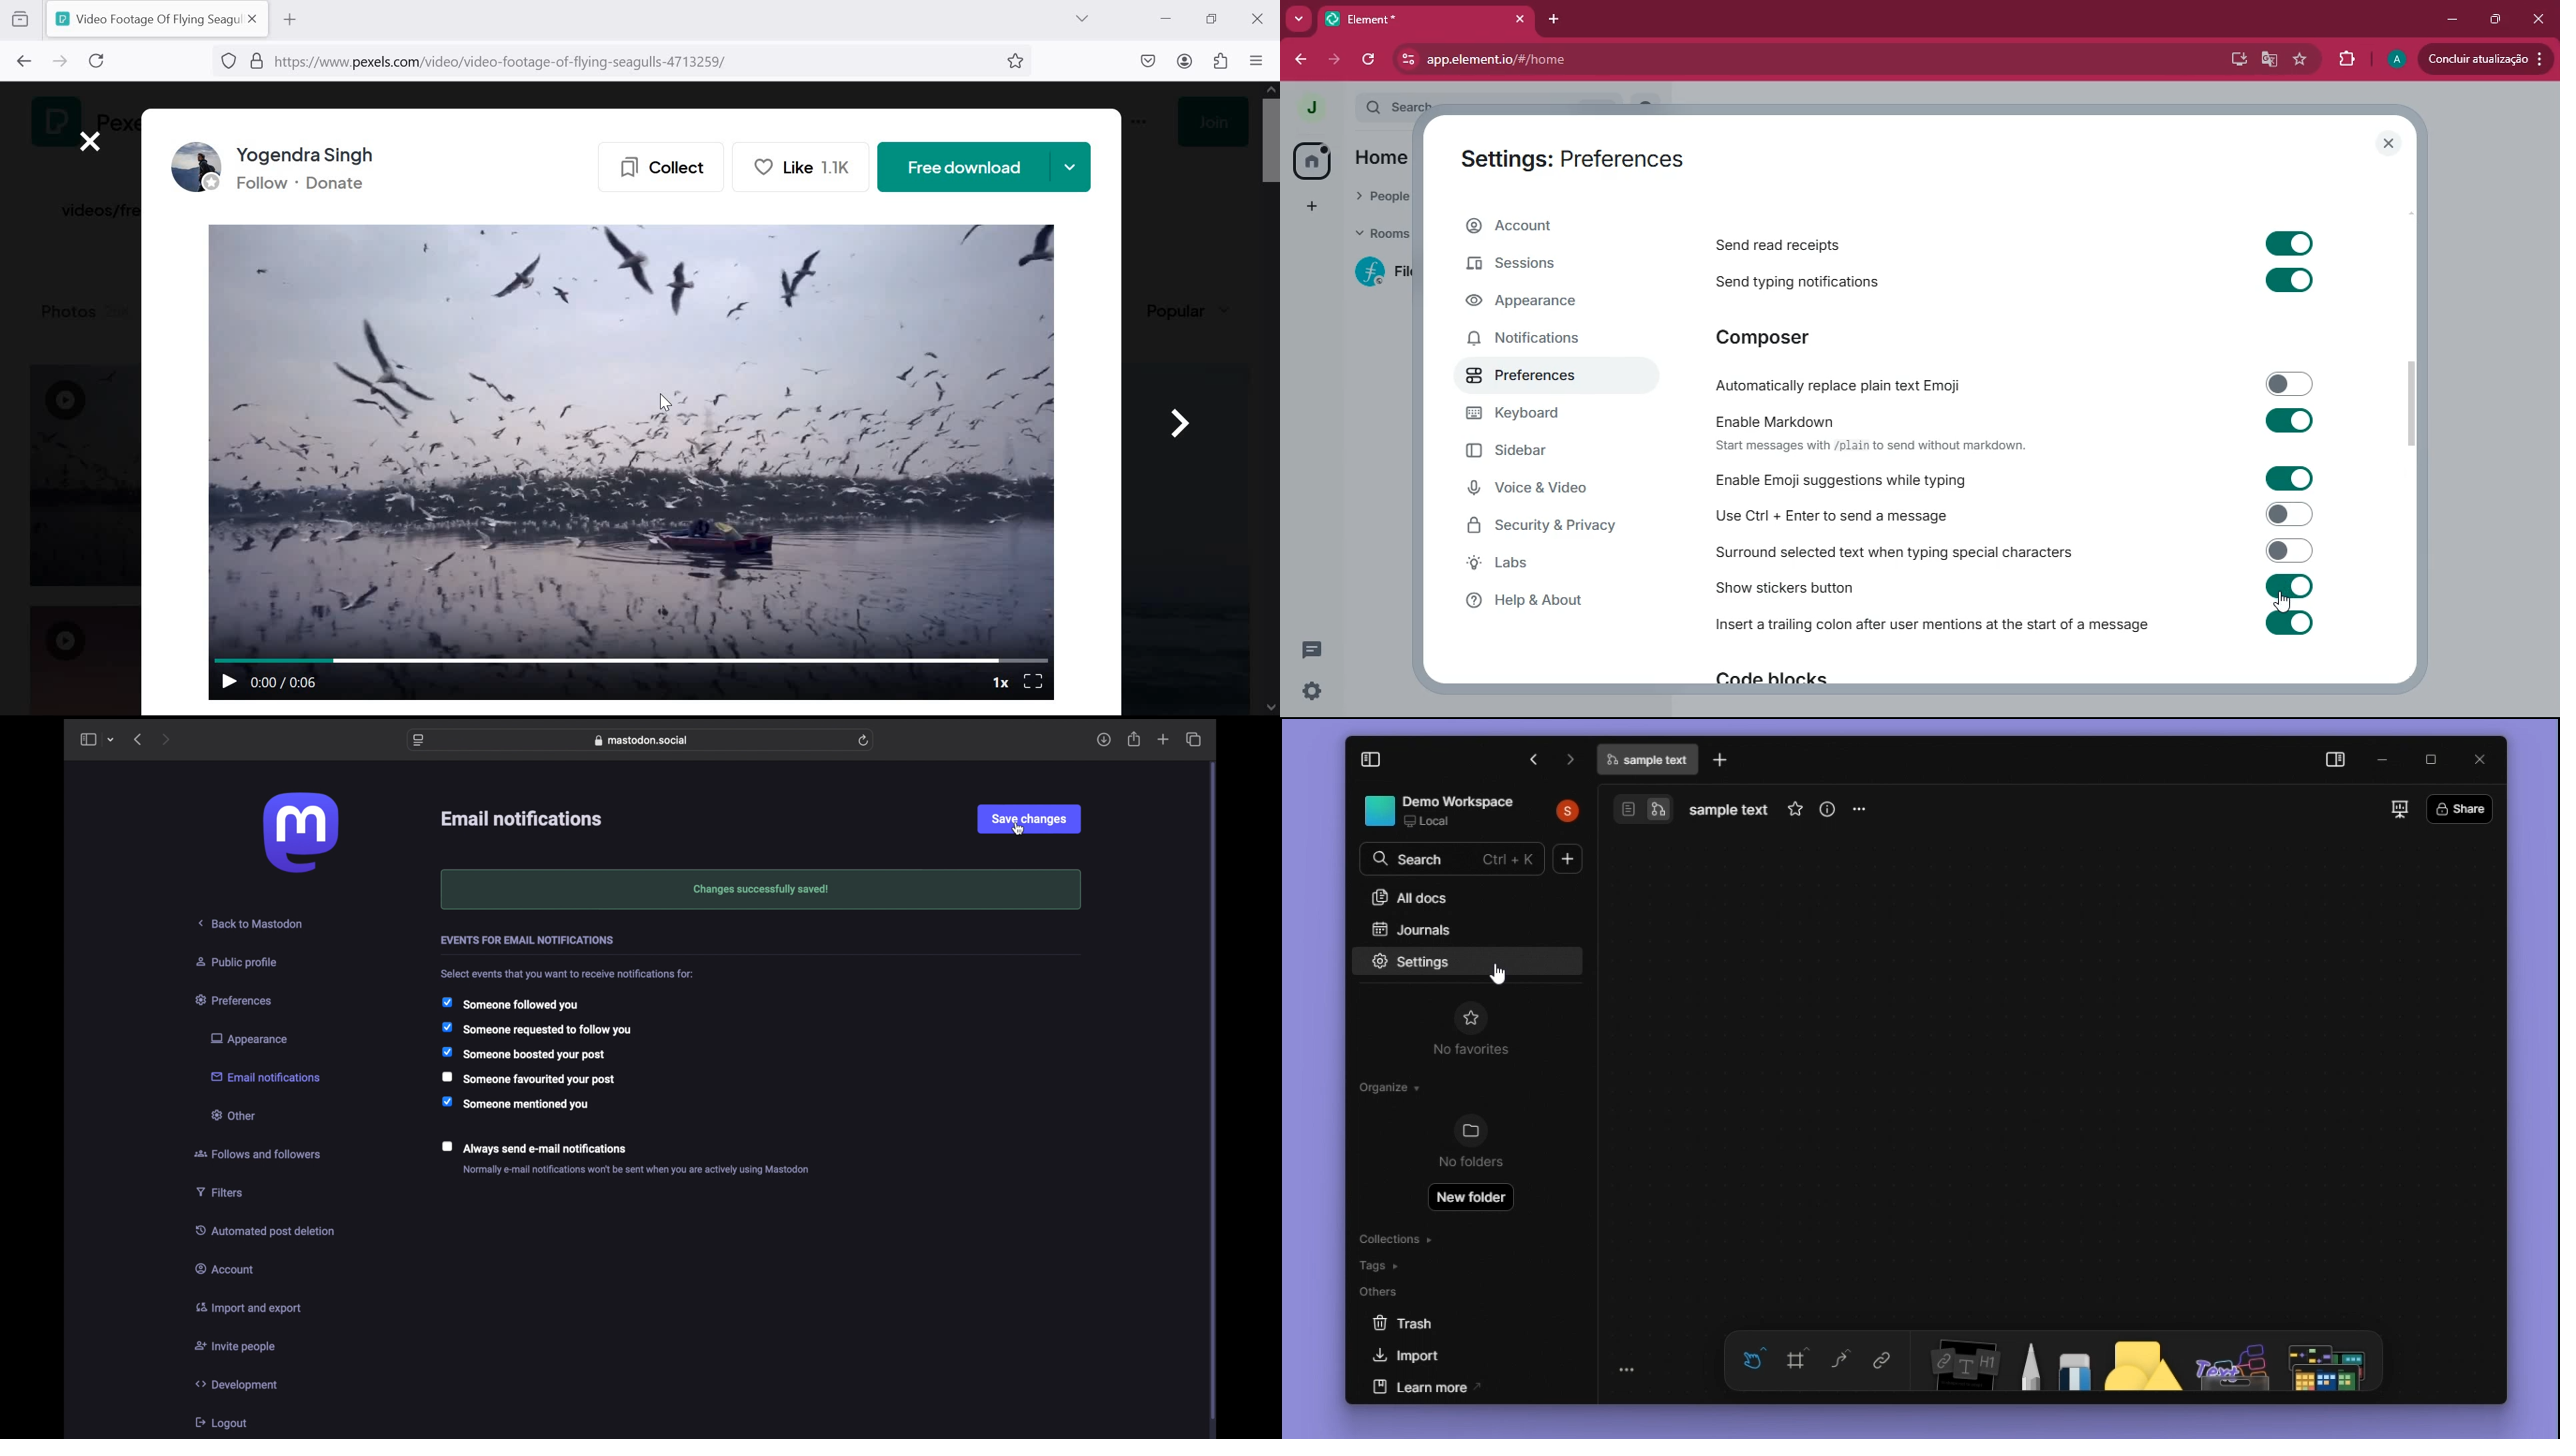 Image resolution: width=2576 pixels, height=1456 pixels. I want to click on tags, so click(1394, 1264).